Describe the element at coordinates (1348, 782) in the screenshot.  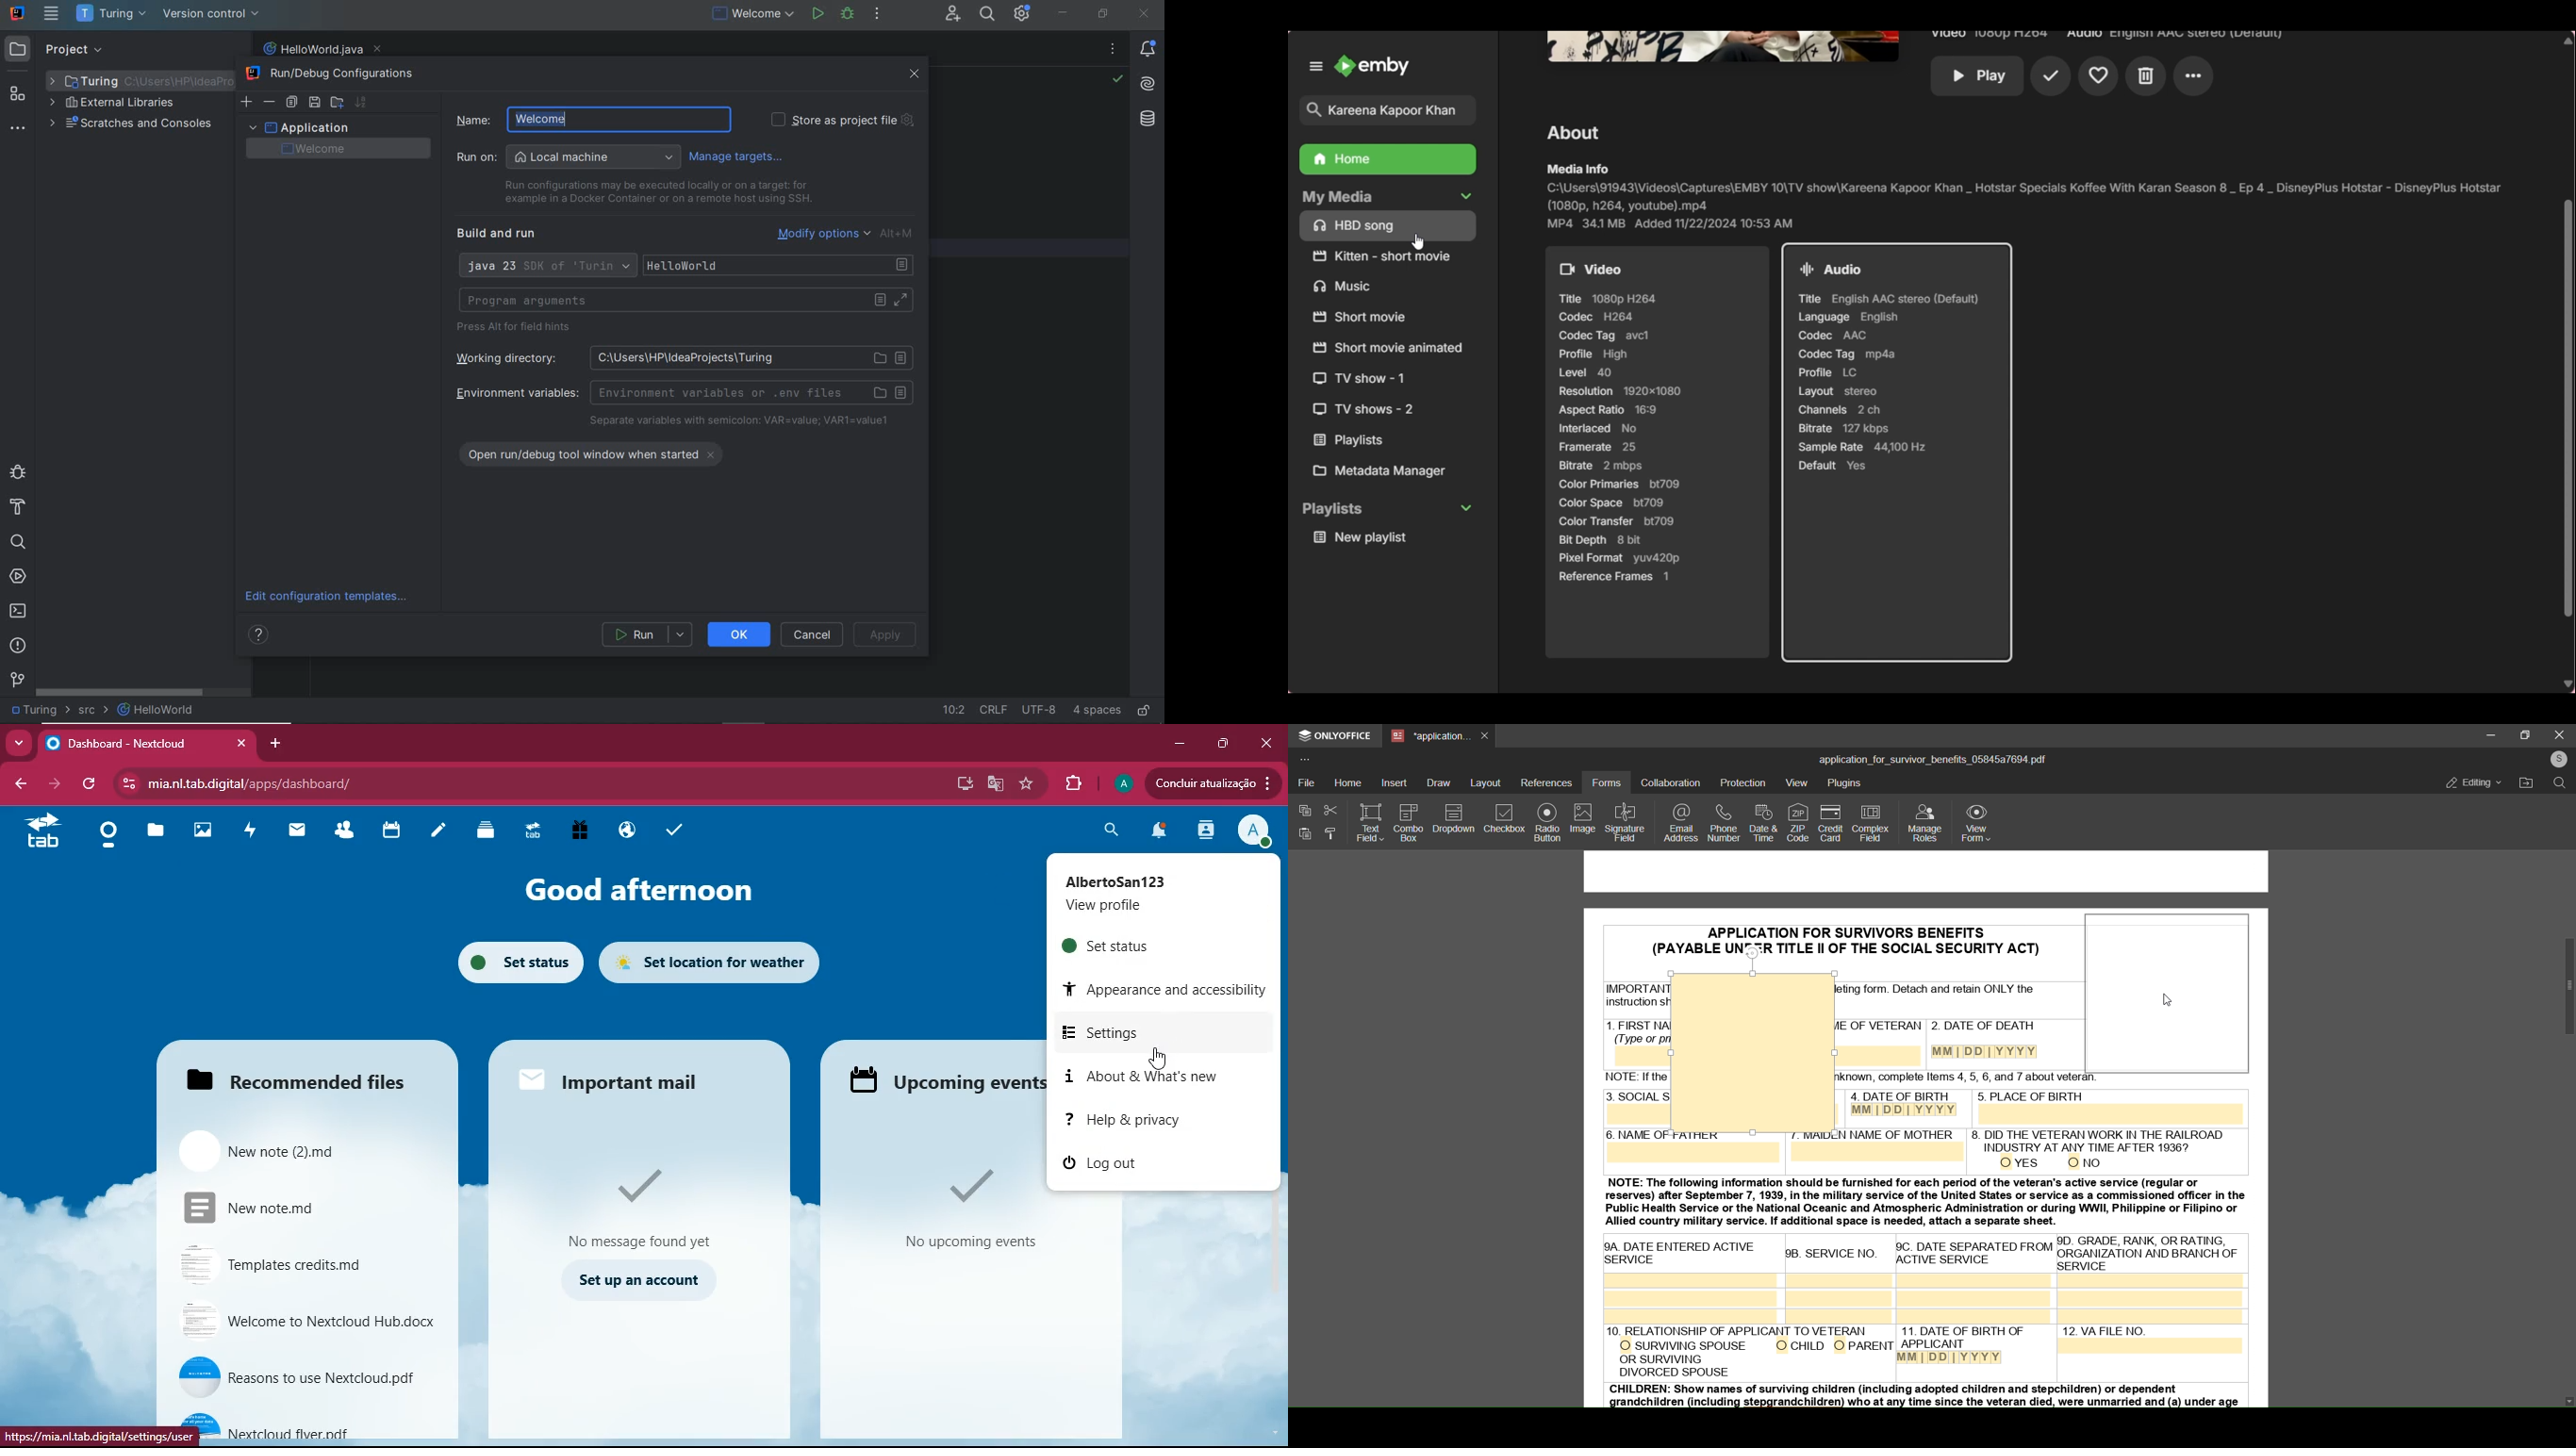
I see `home` at that location.